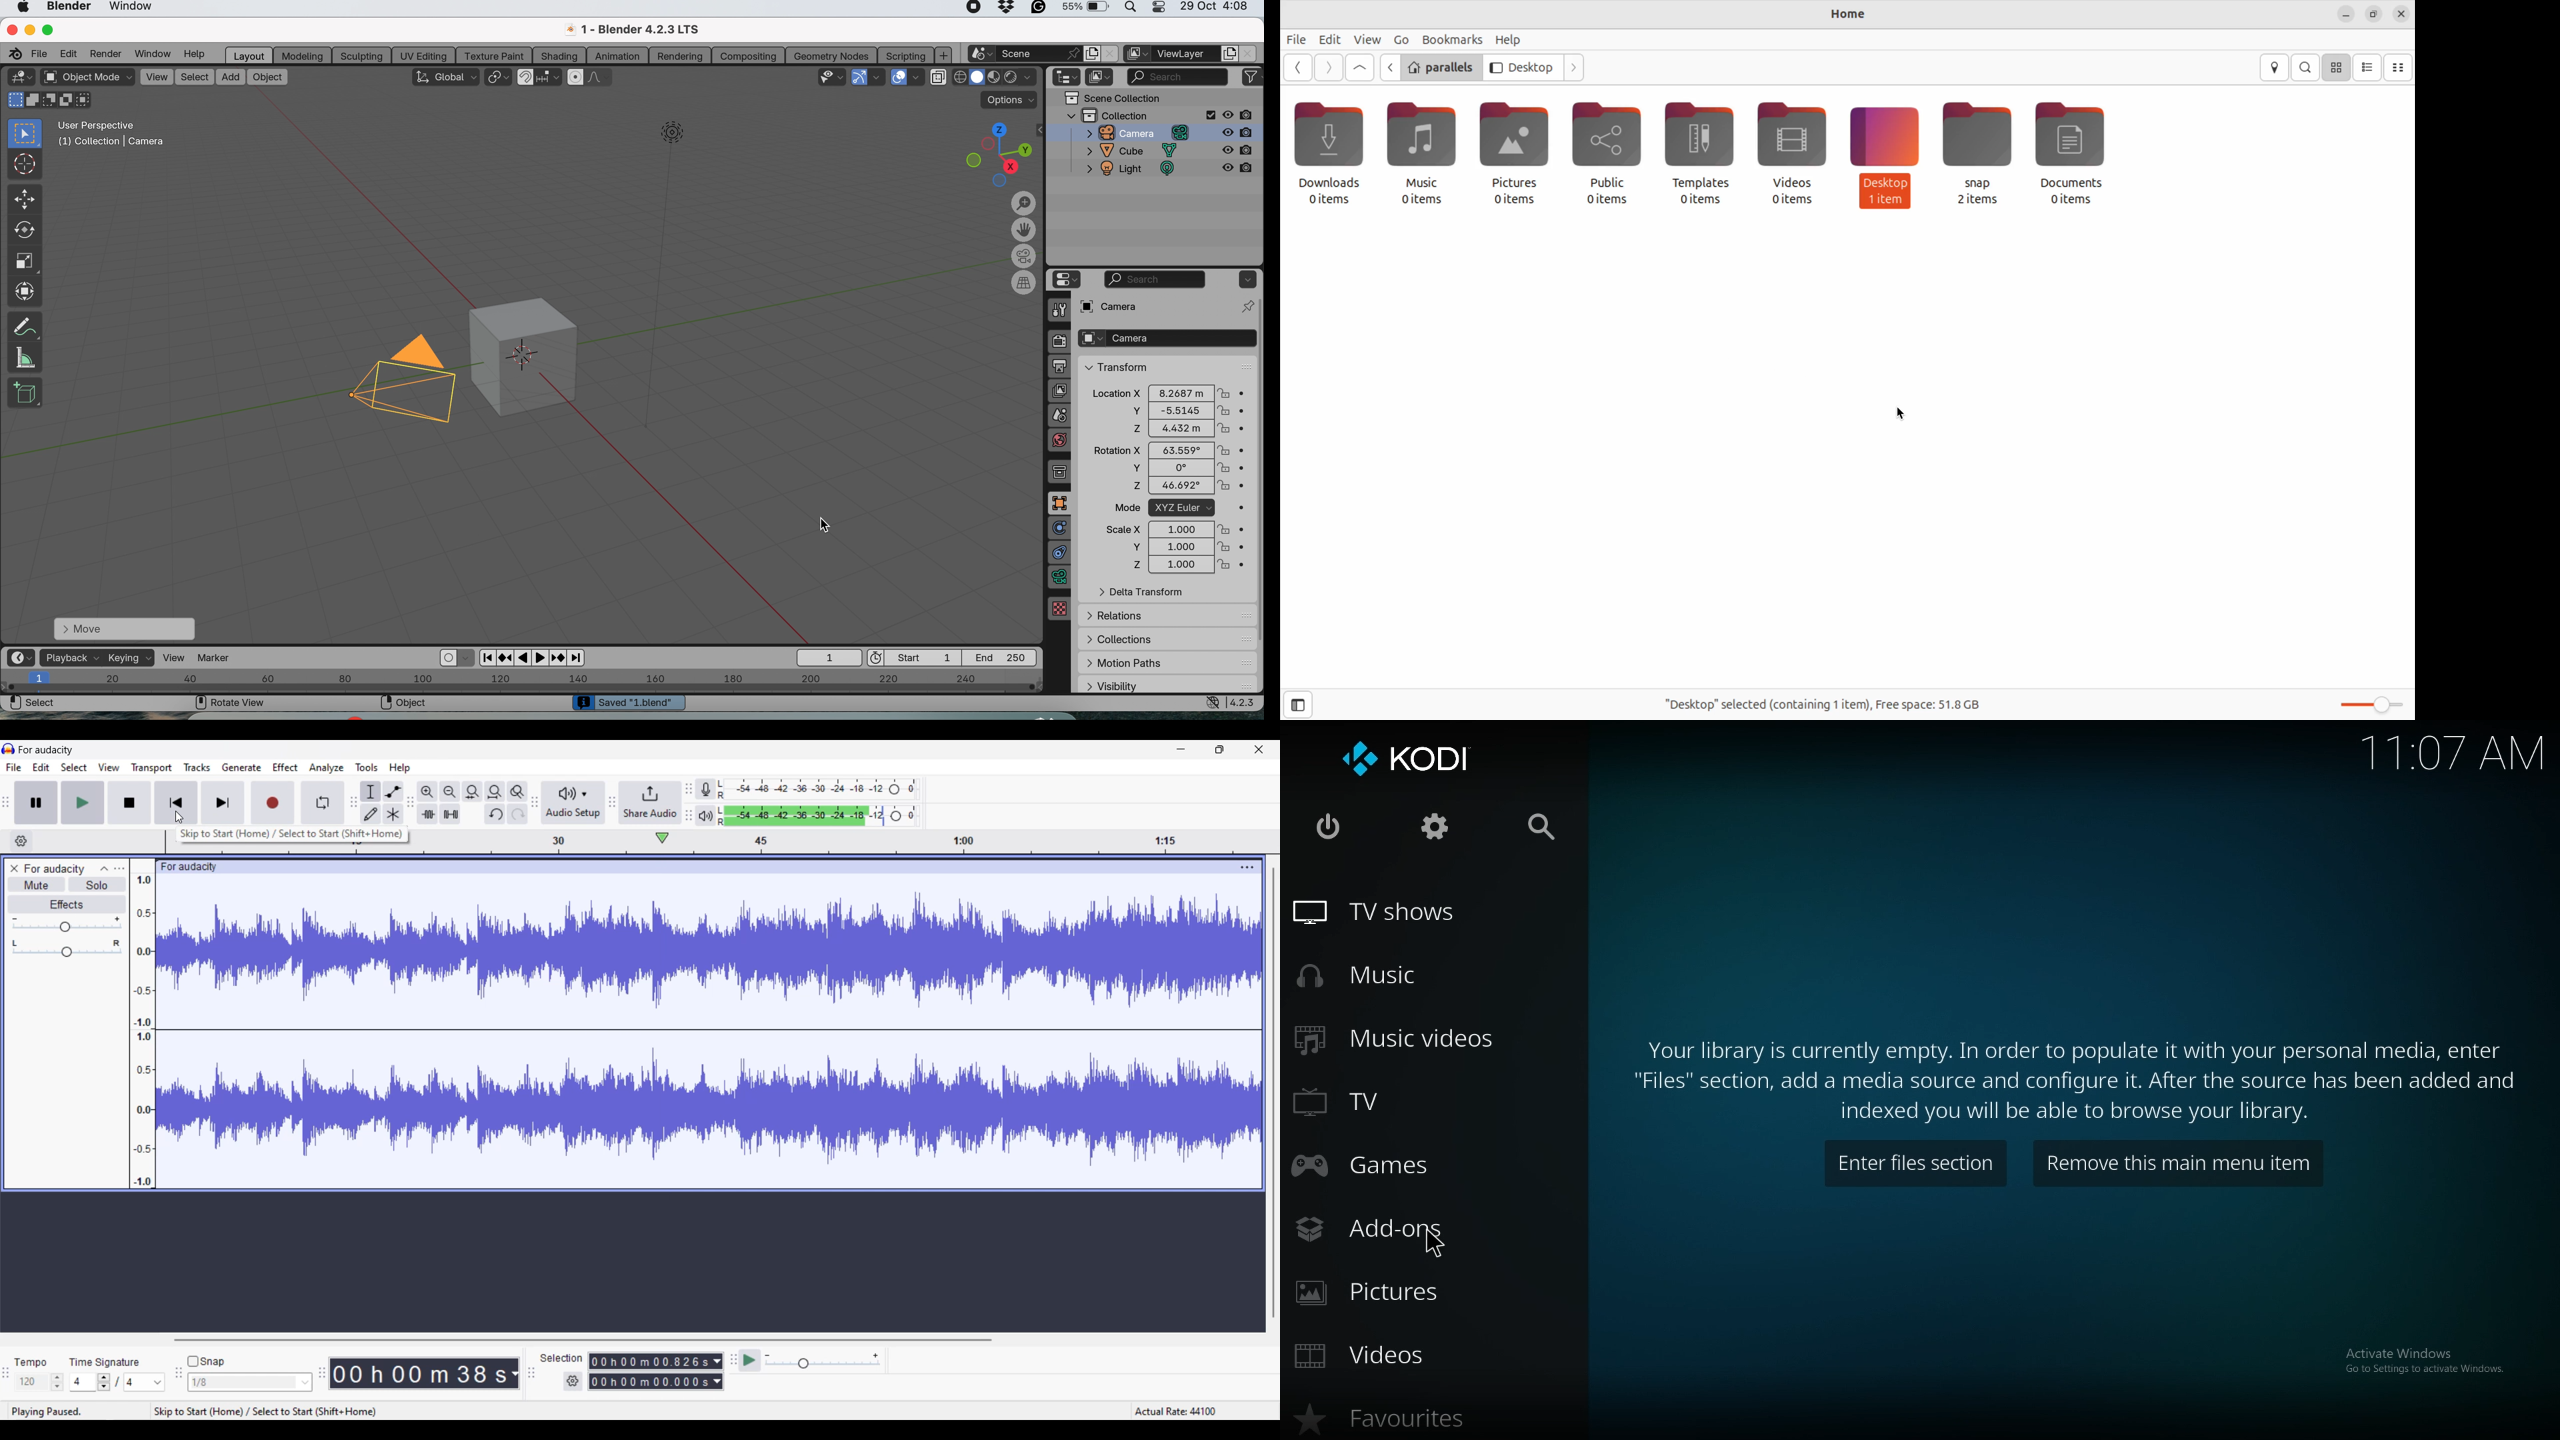 The width and height of the screenshot is (2576, 1456). I want to click on Zoom toggle, so click(517, 792).